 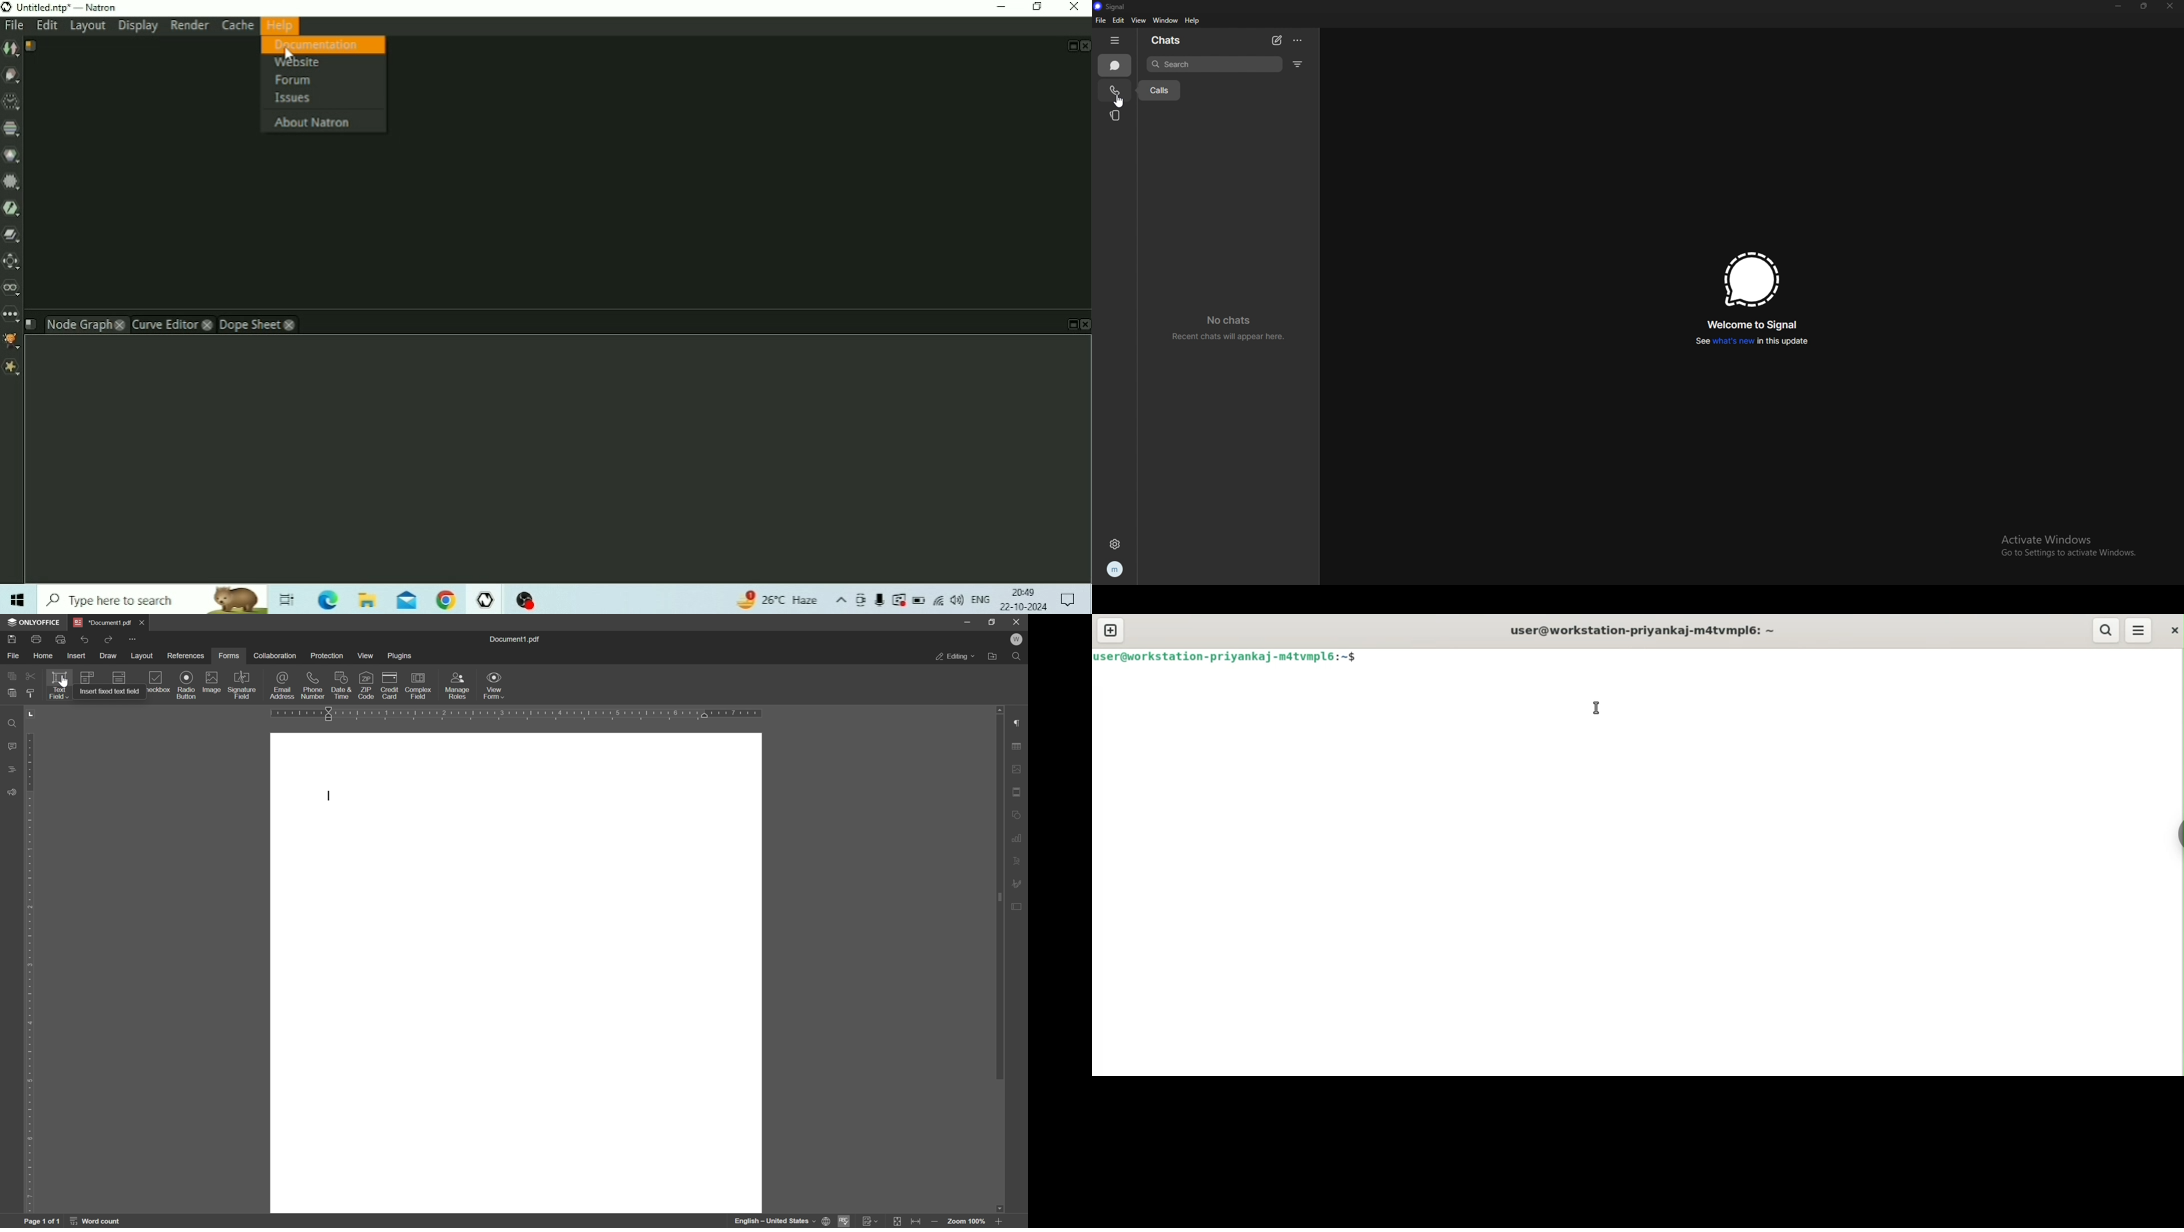 I want to click on word count, so click(x=95, y=1222).